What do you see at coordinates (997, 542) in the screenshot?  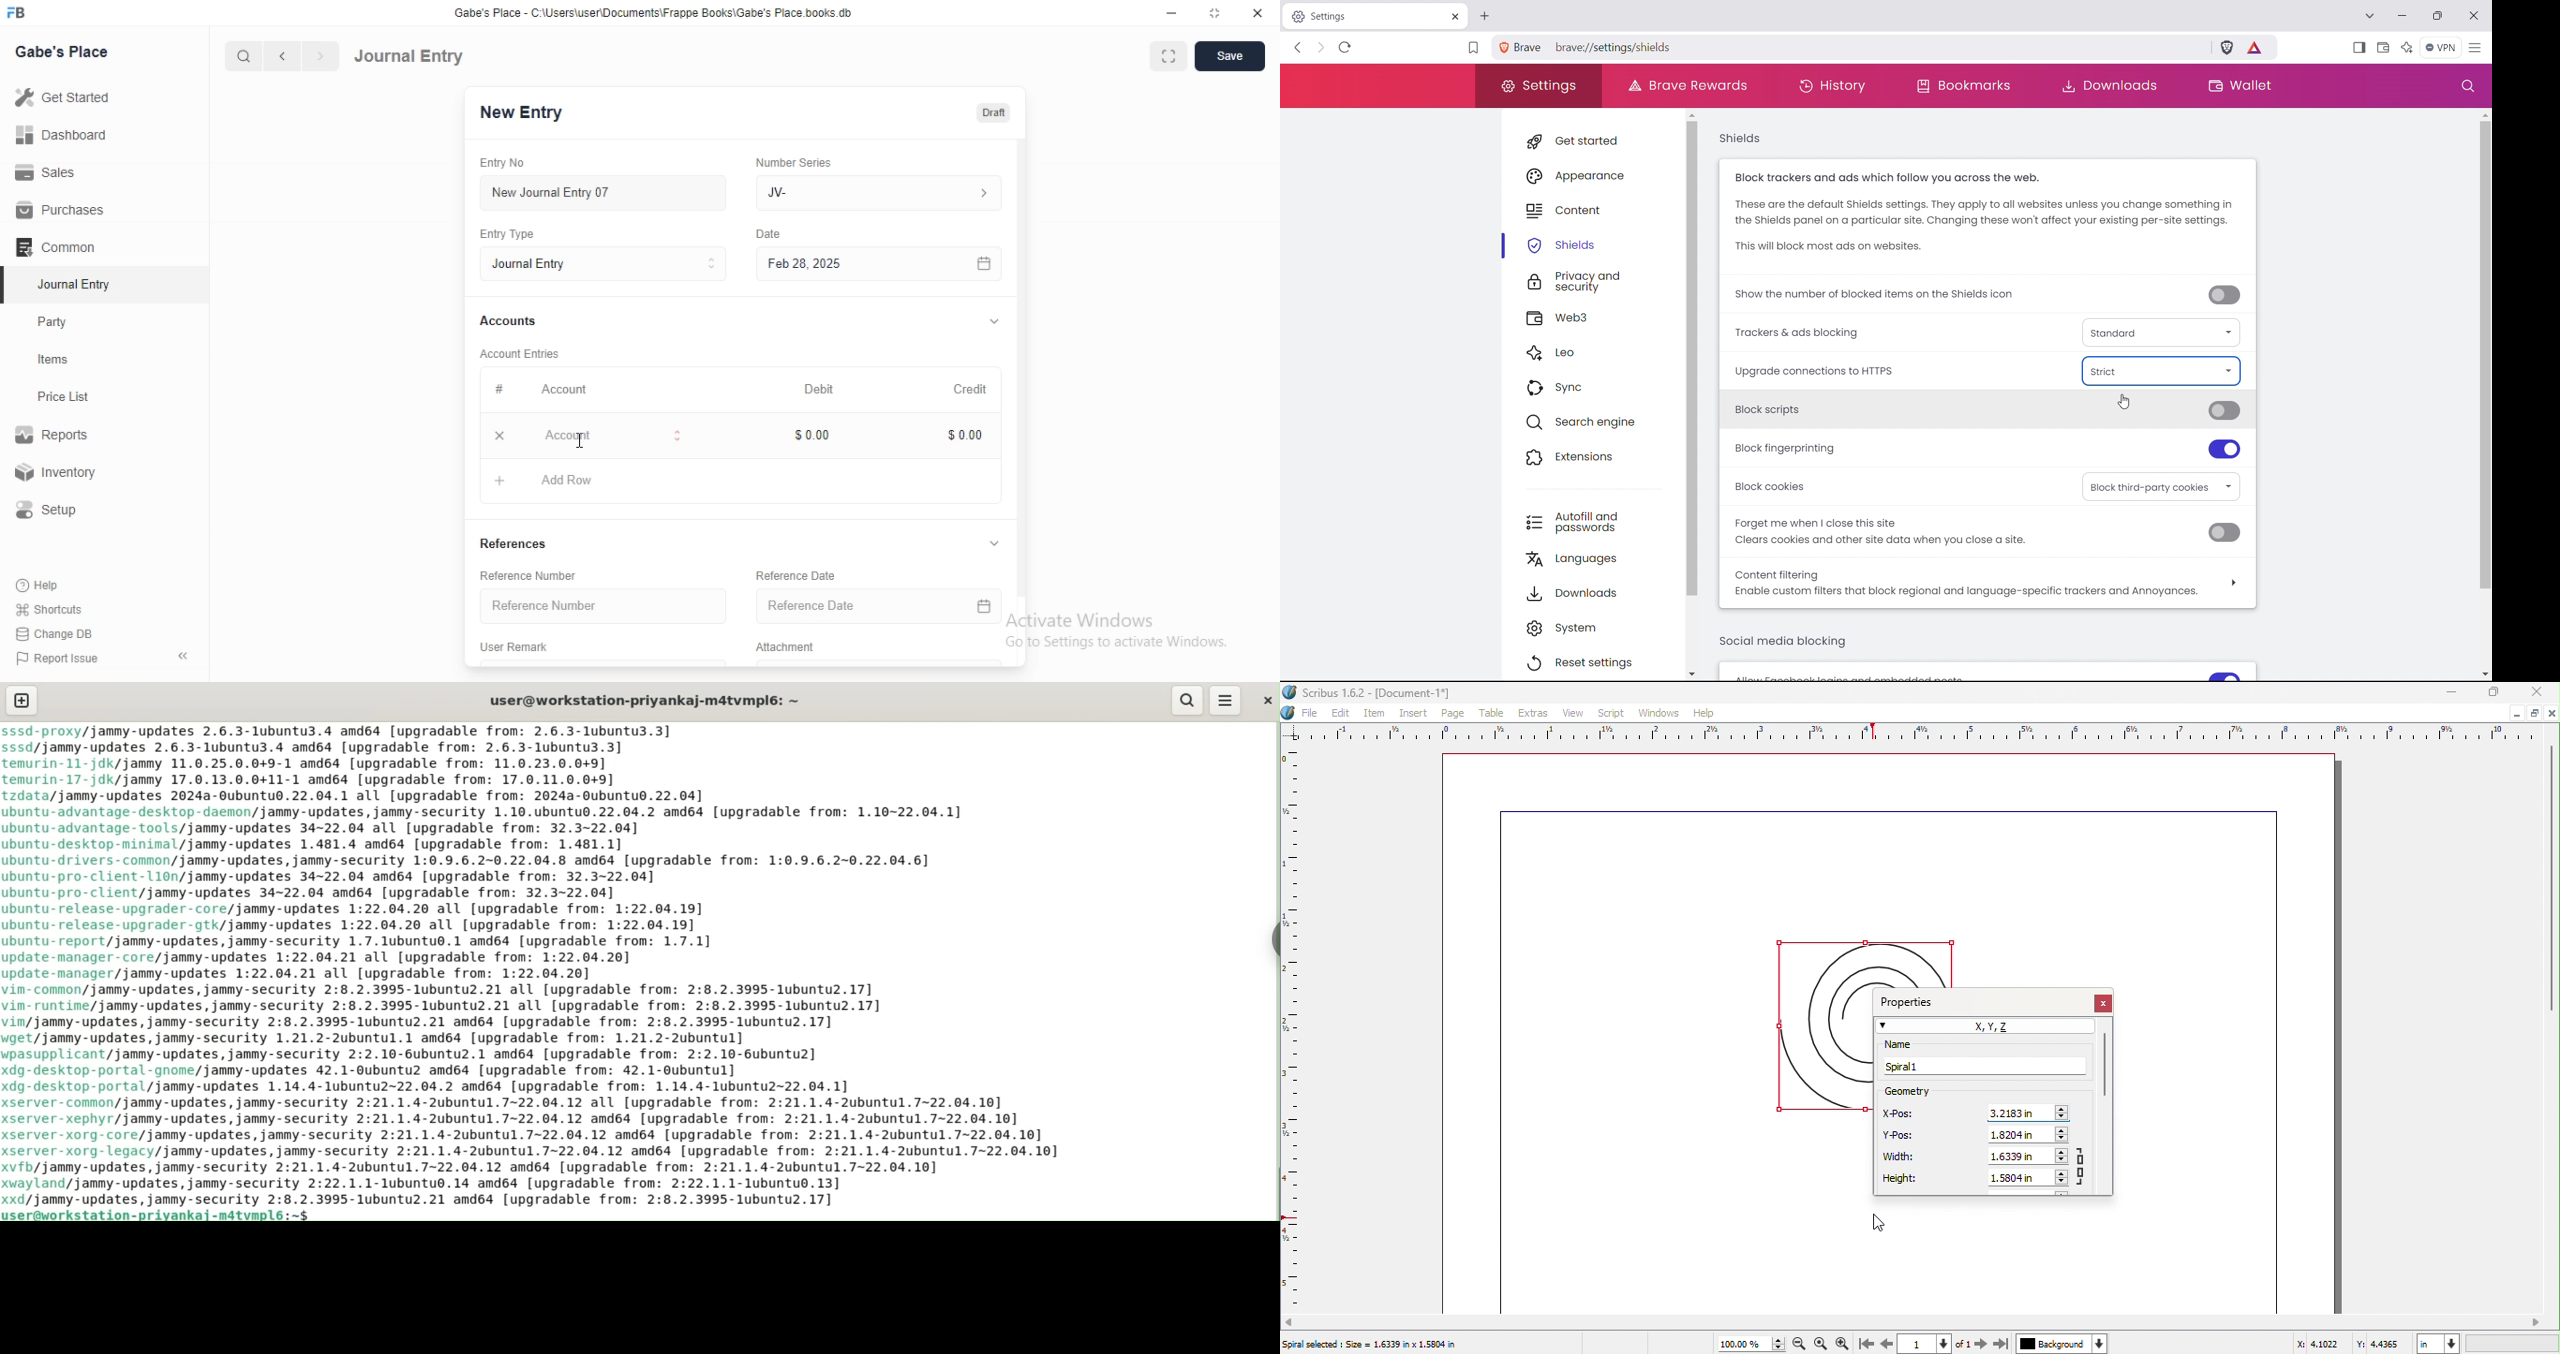 I see `v` at bounding box center [997, 542].